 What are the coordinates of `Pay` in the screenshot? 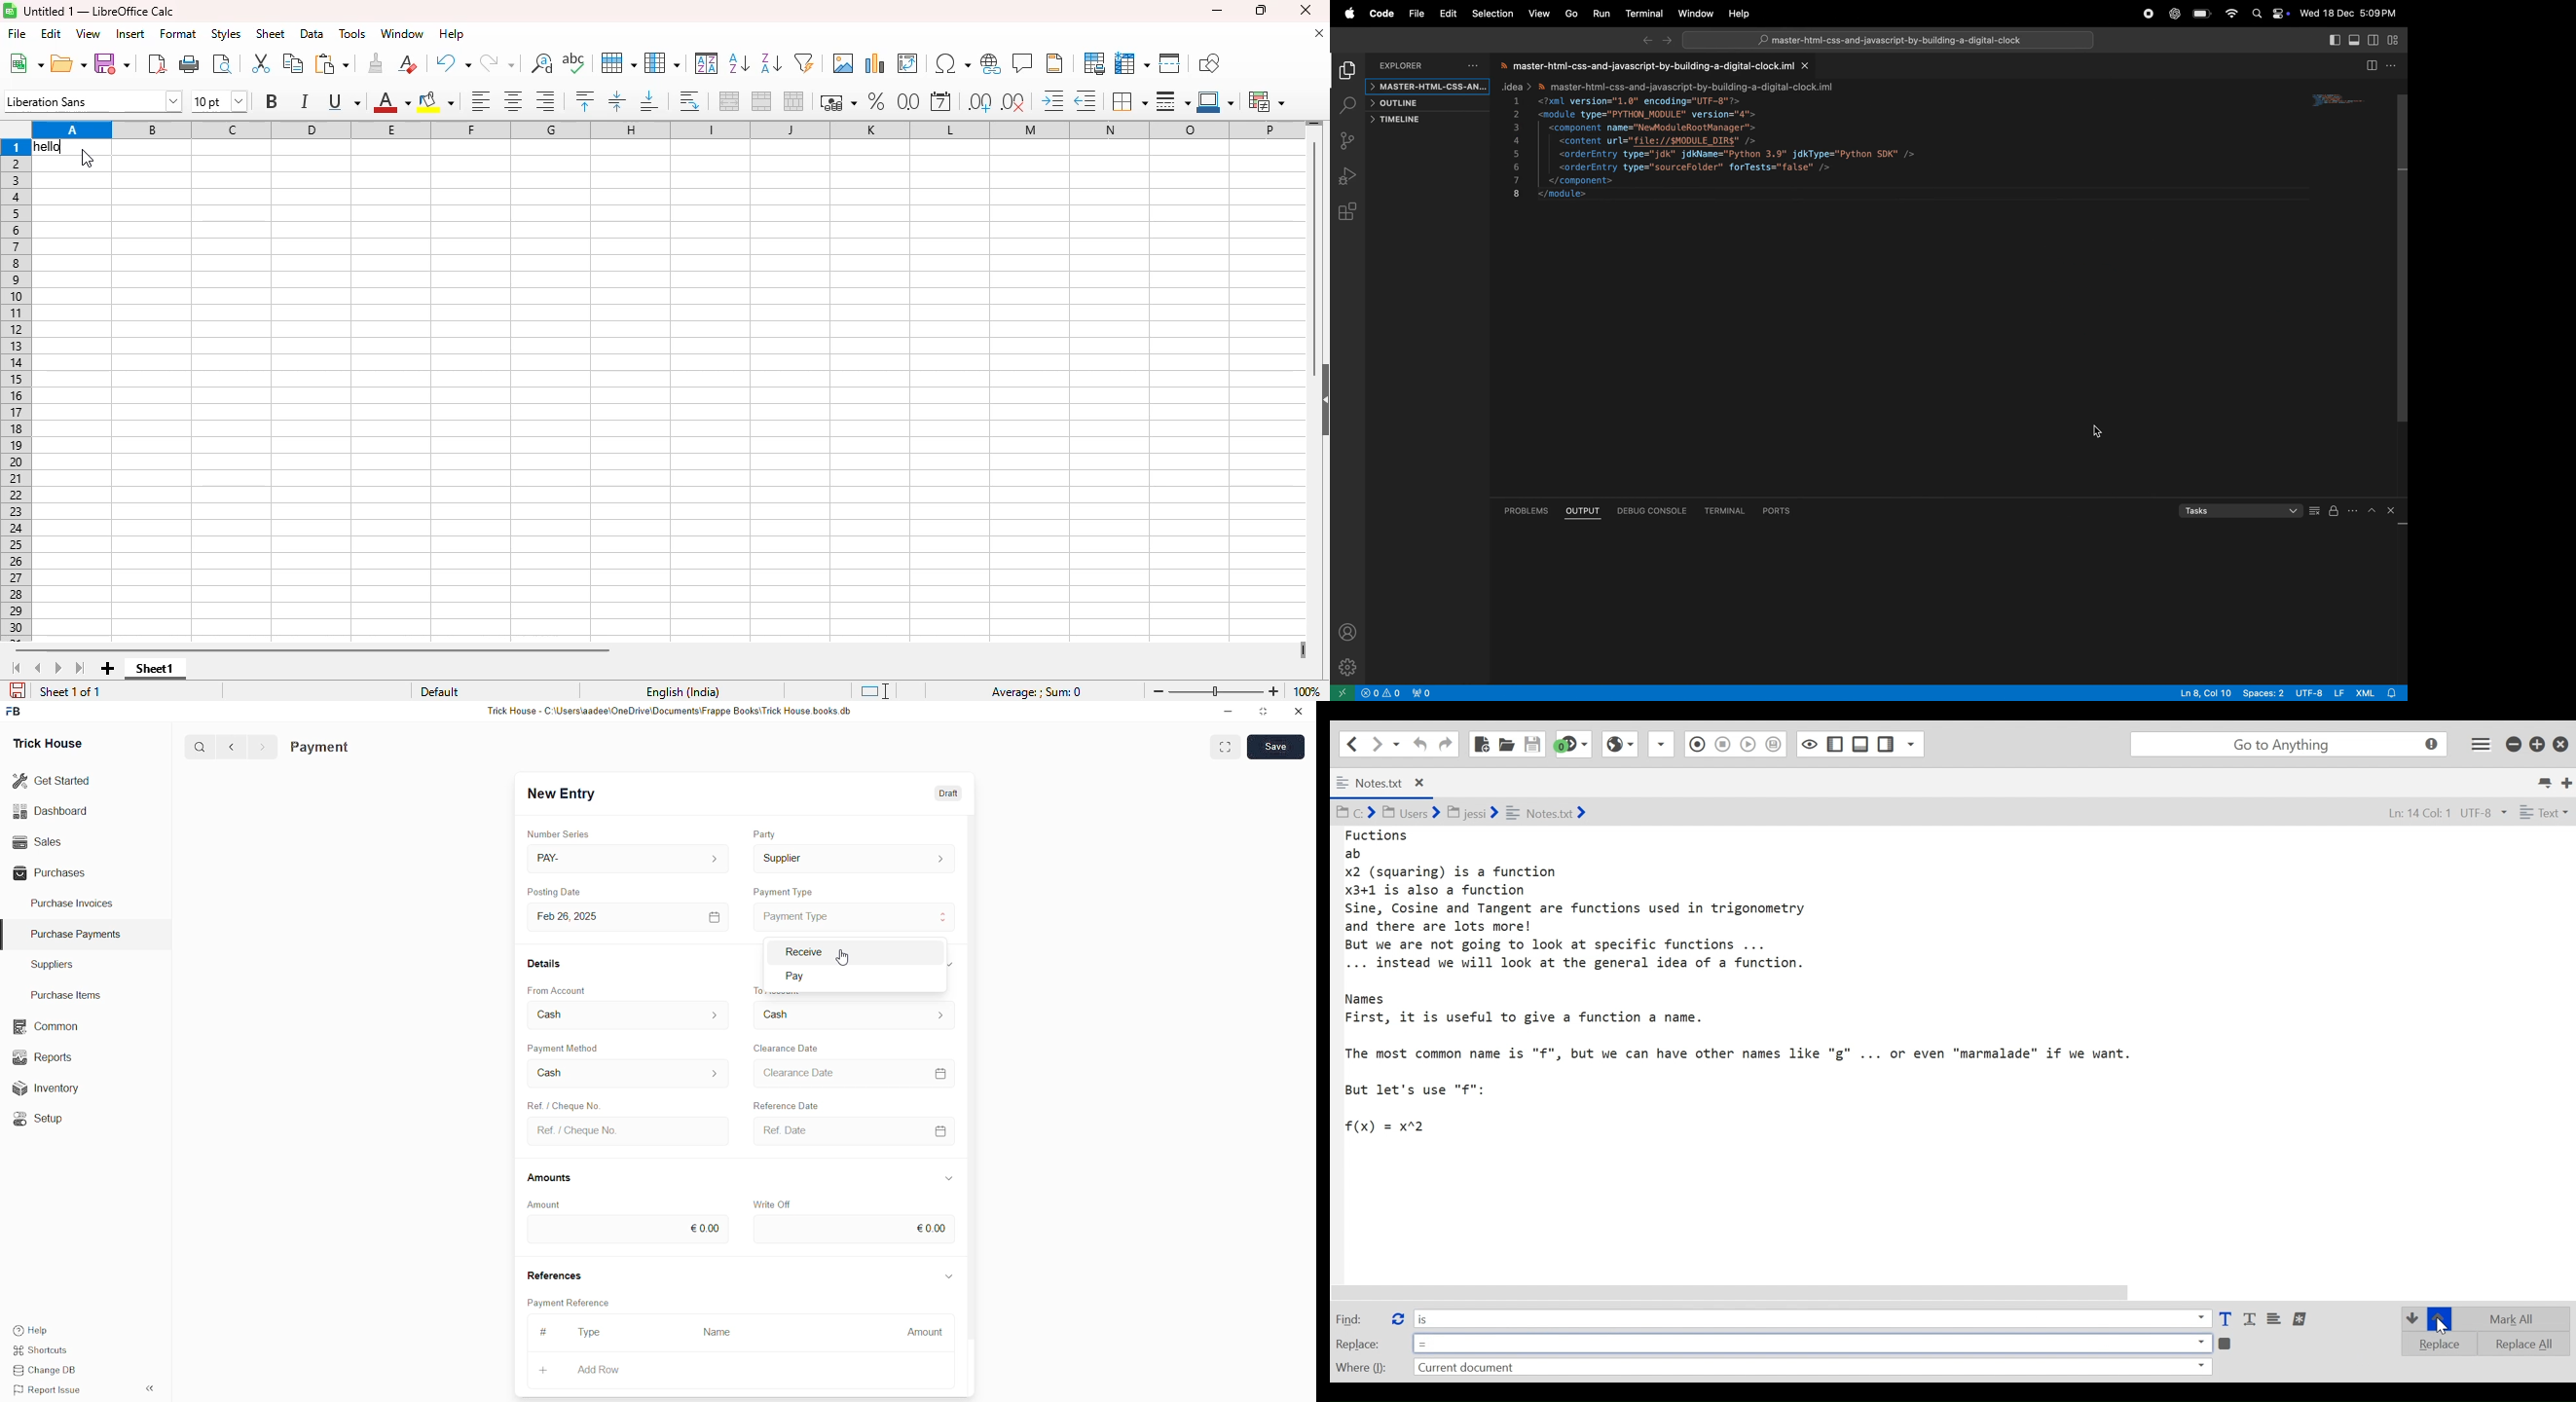 It's located at (797, 978).